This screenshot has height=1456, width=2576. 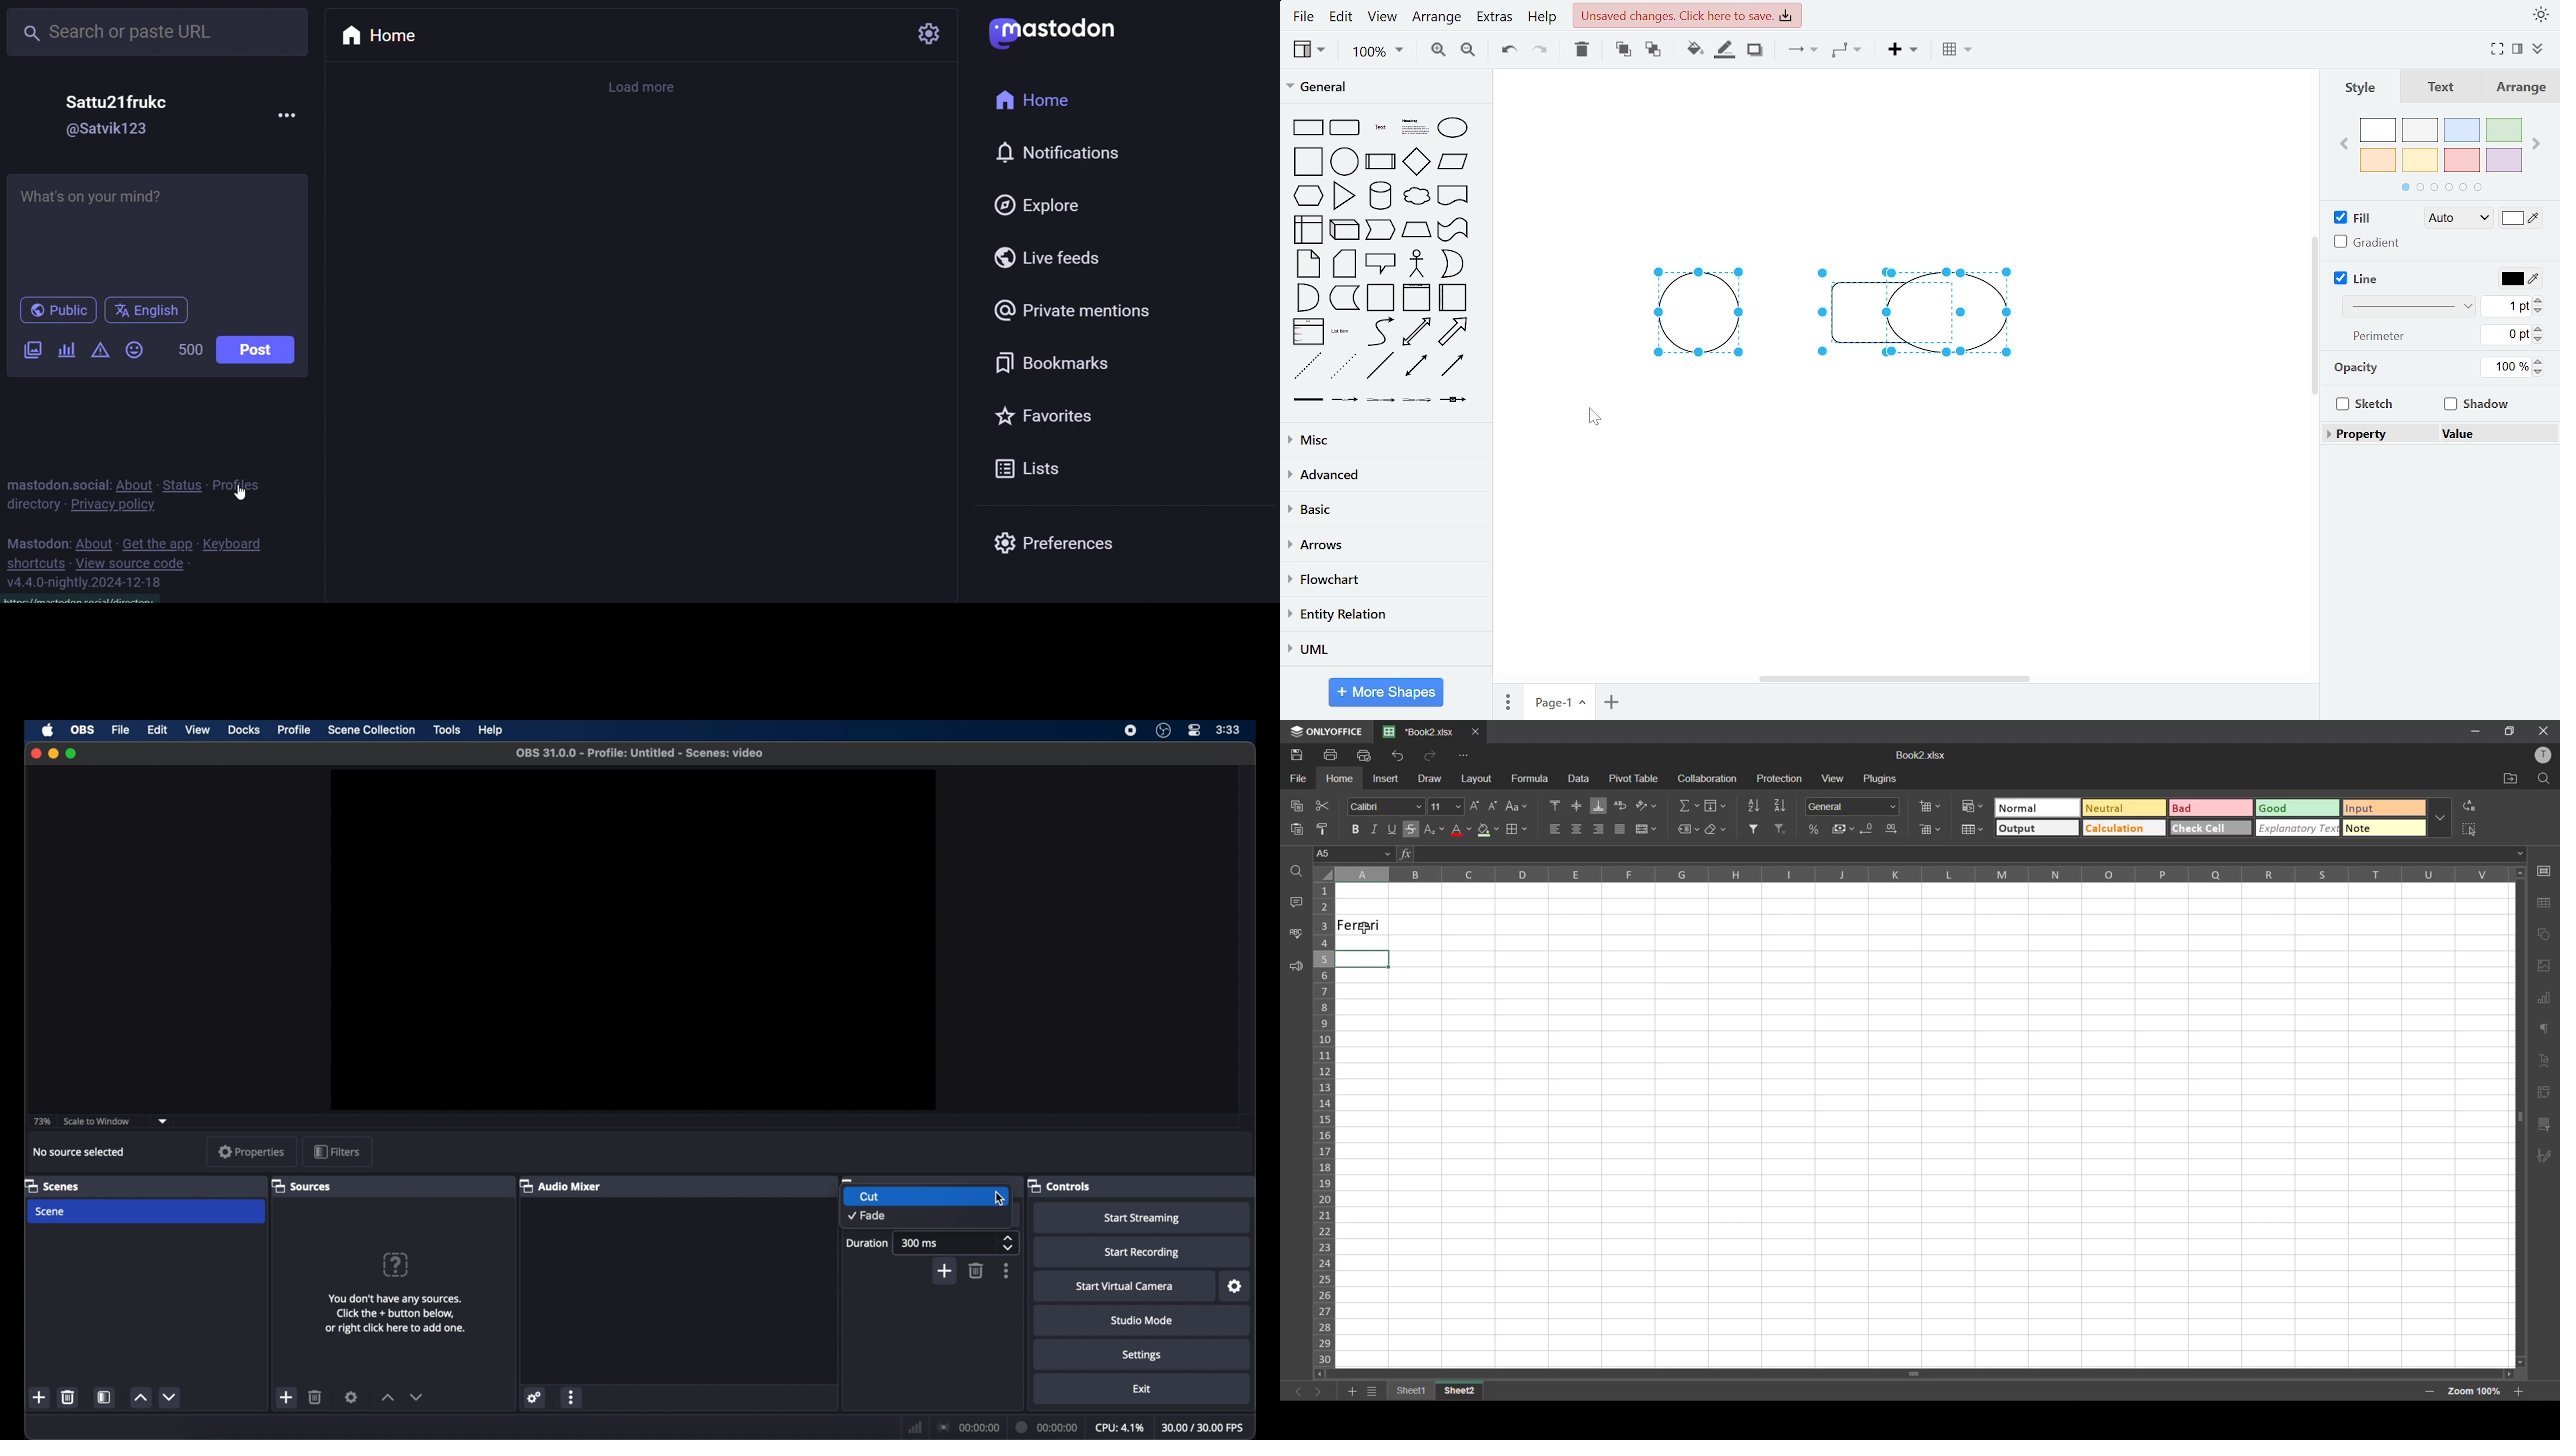 I want to click on check cell, so click(x=2207, y=829).